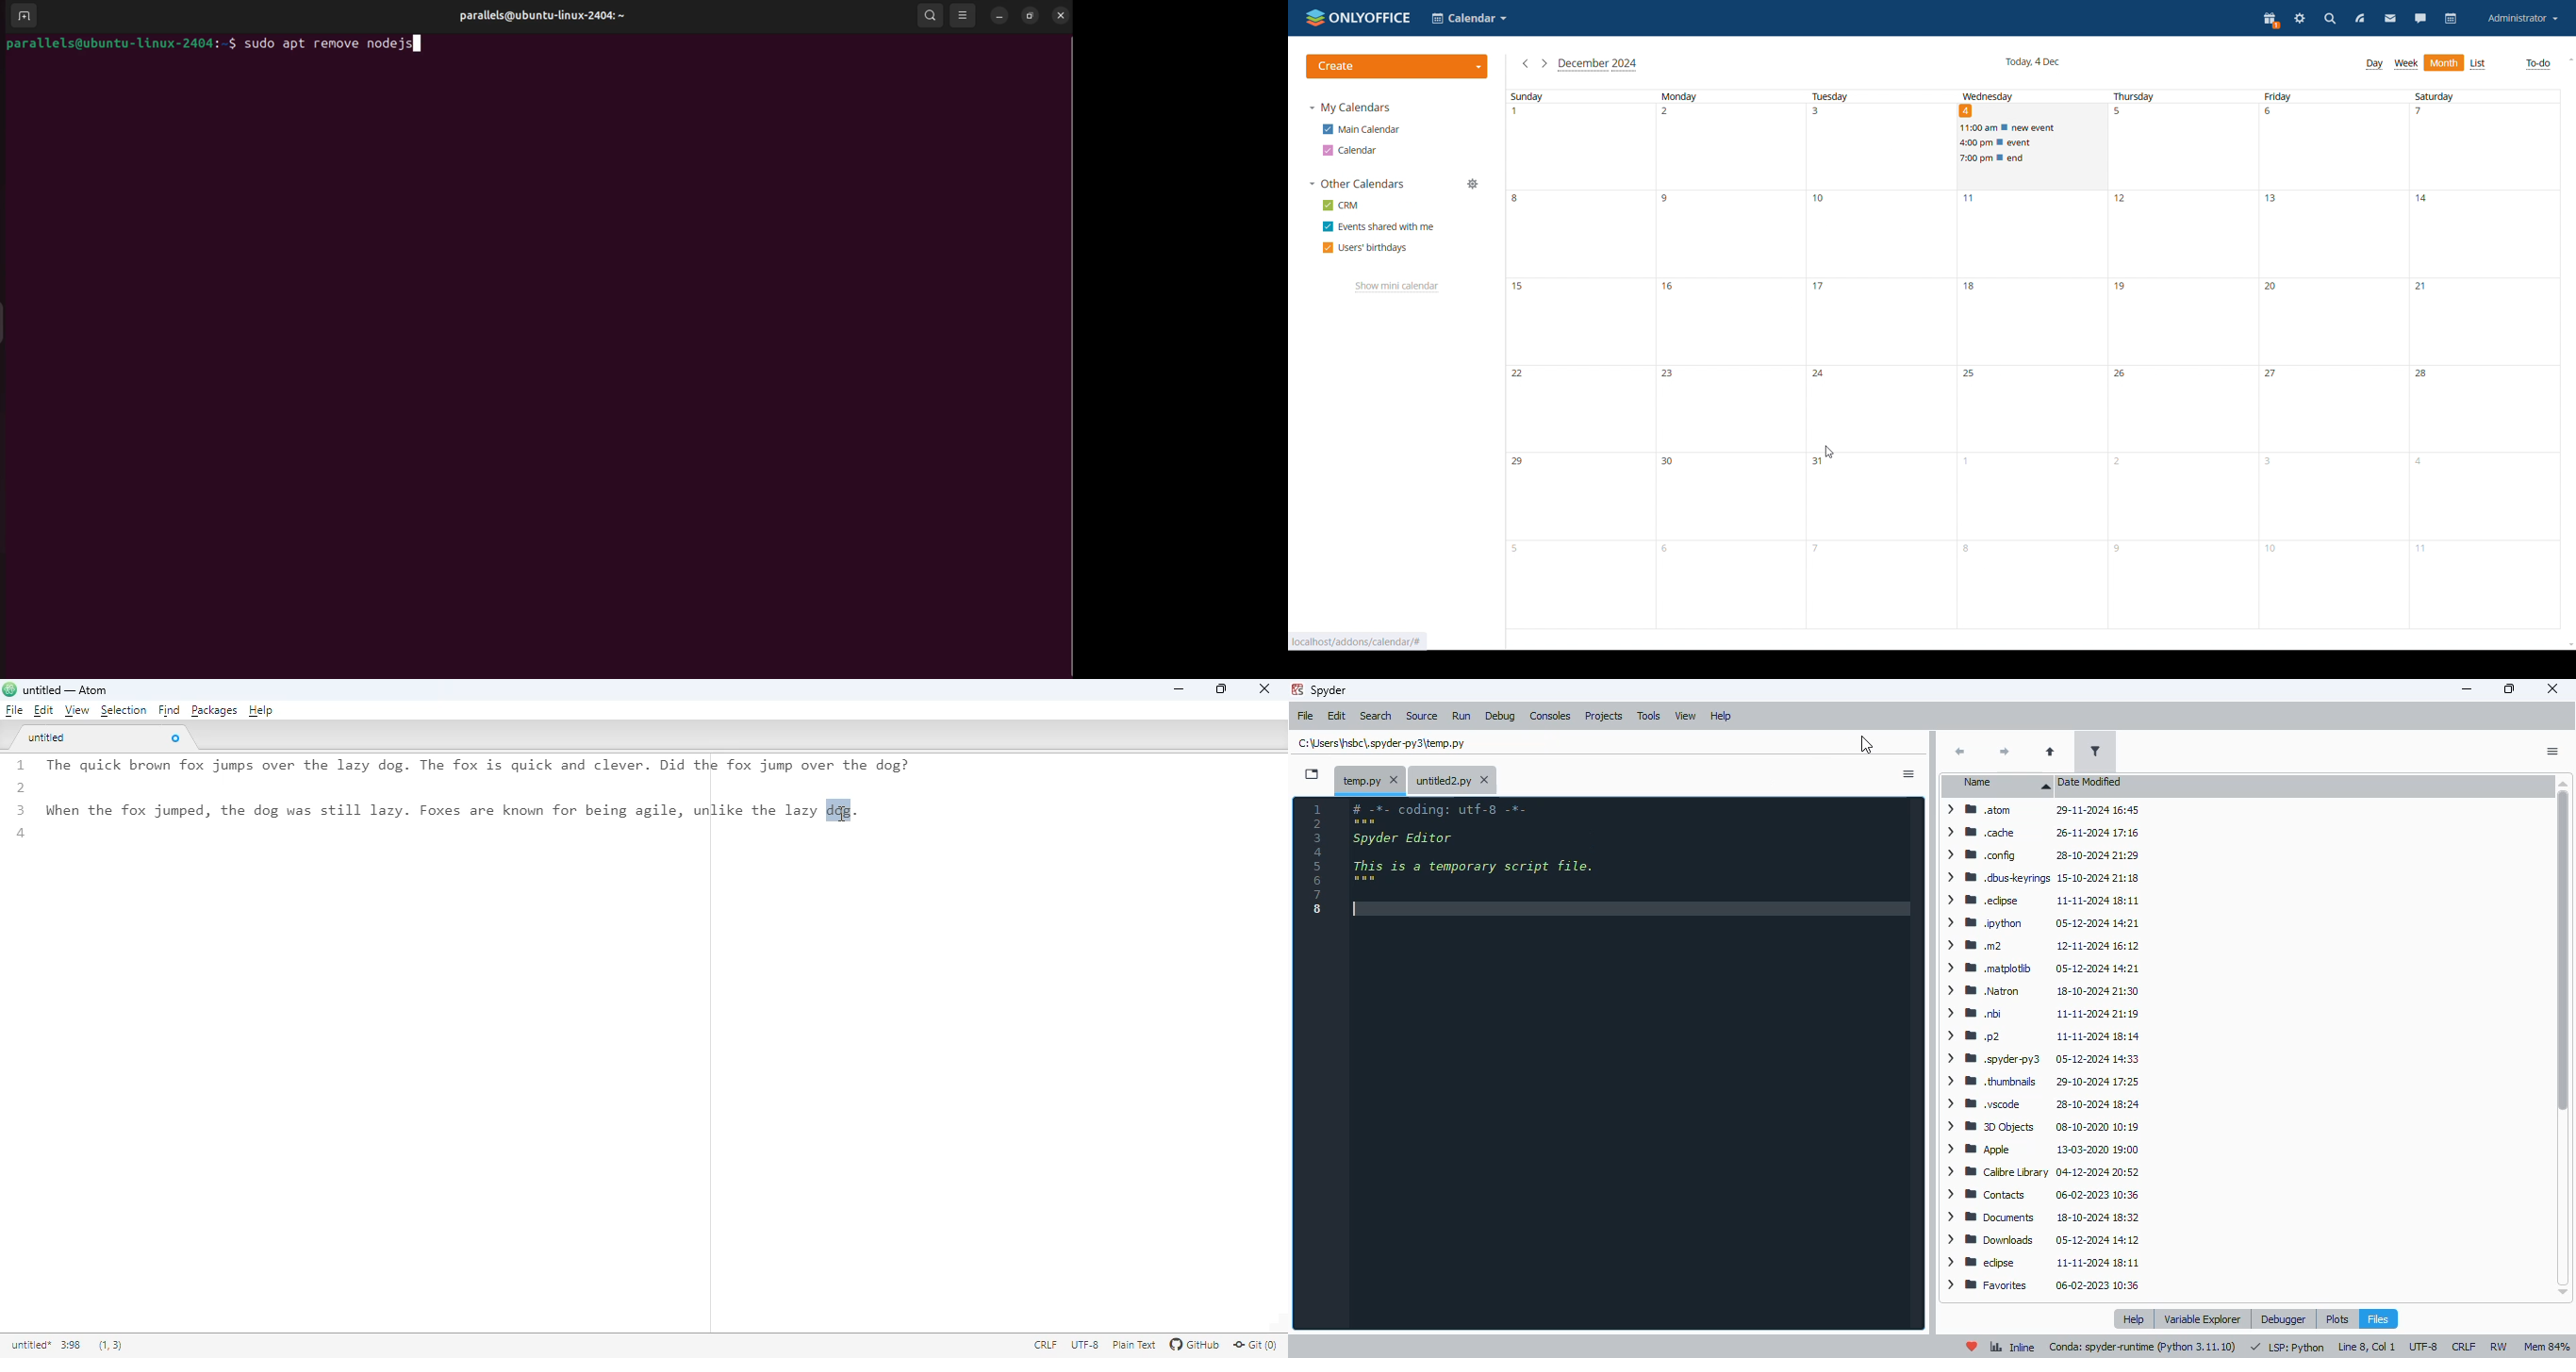 Image resolution: width=2576 pixels, height=1372 pixels. Describe the element at coordinates (2050, 752) in the screenshot. I see `parent` at that location.